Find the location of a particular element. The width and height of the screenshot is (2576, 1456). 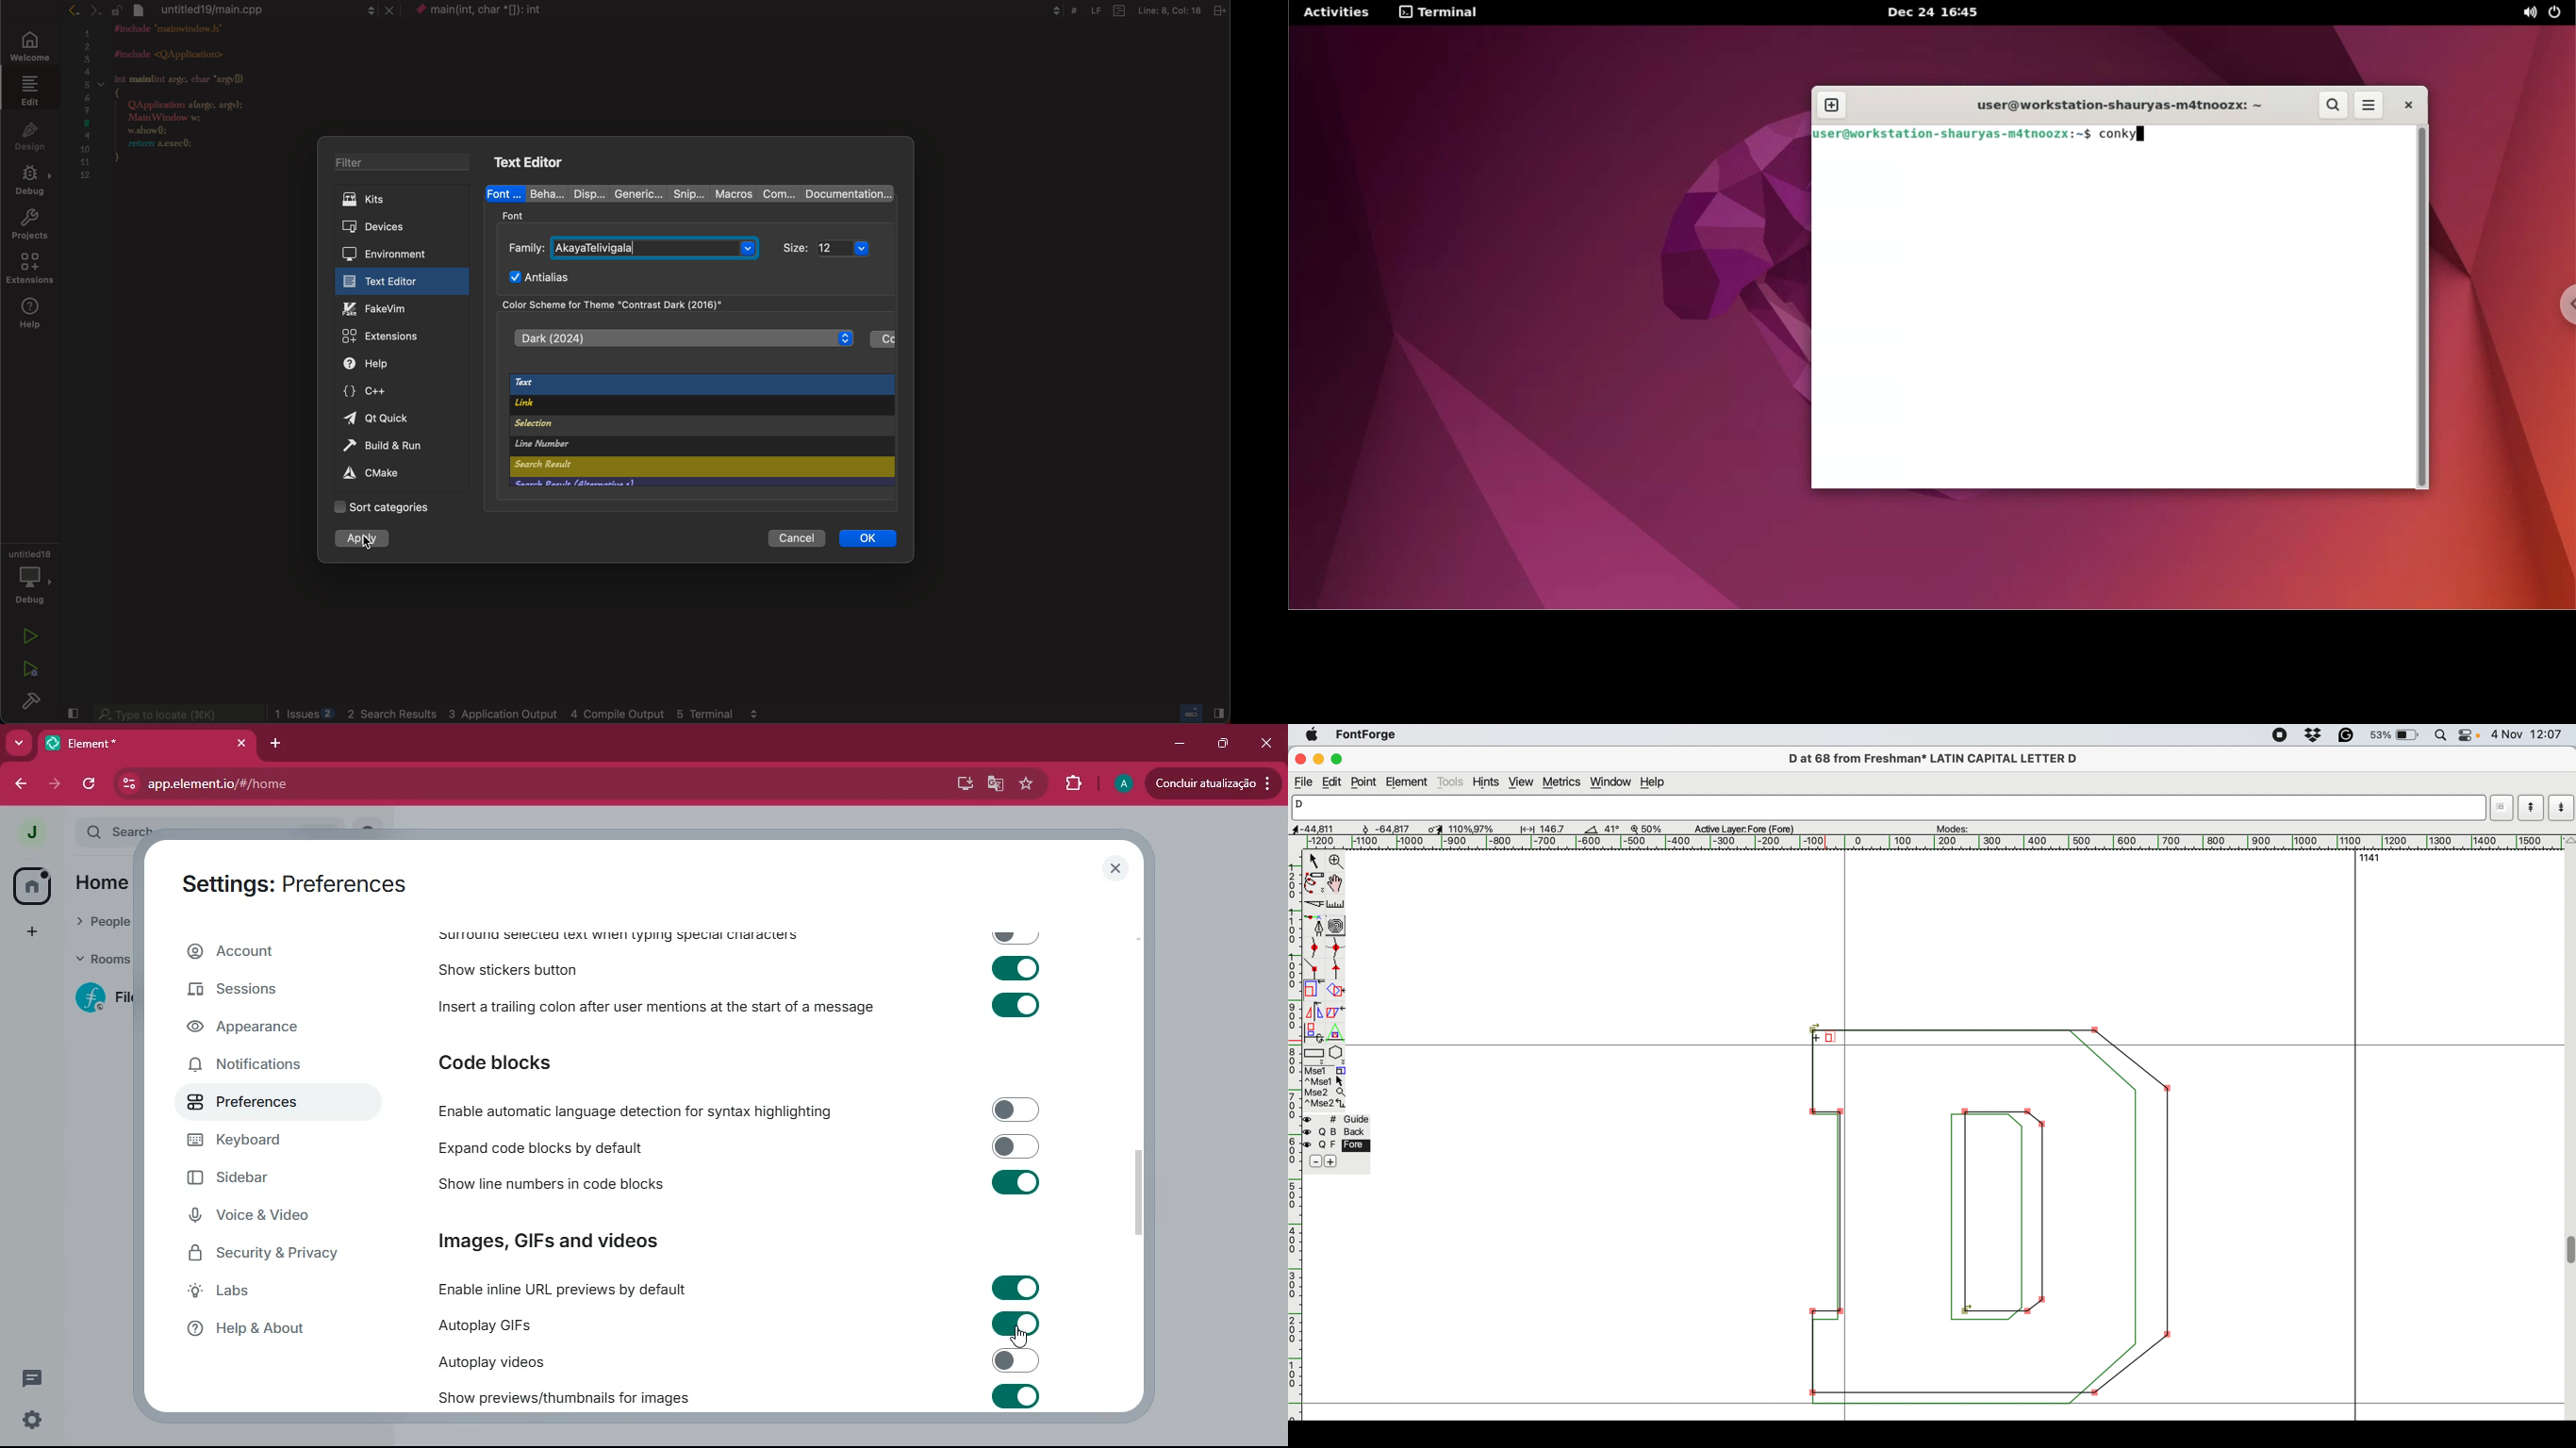

cmake is located at coordinates (374, 474).